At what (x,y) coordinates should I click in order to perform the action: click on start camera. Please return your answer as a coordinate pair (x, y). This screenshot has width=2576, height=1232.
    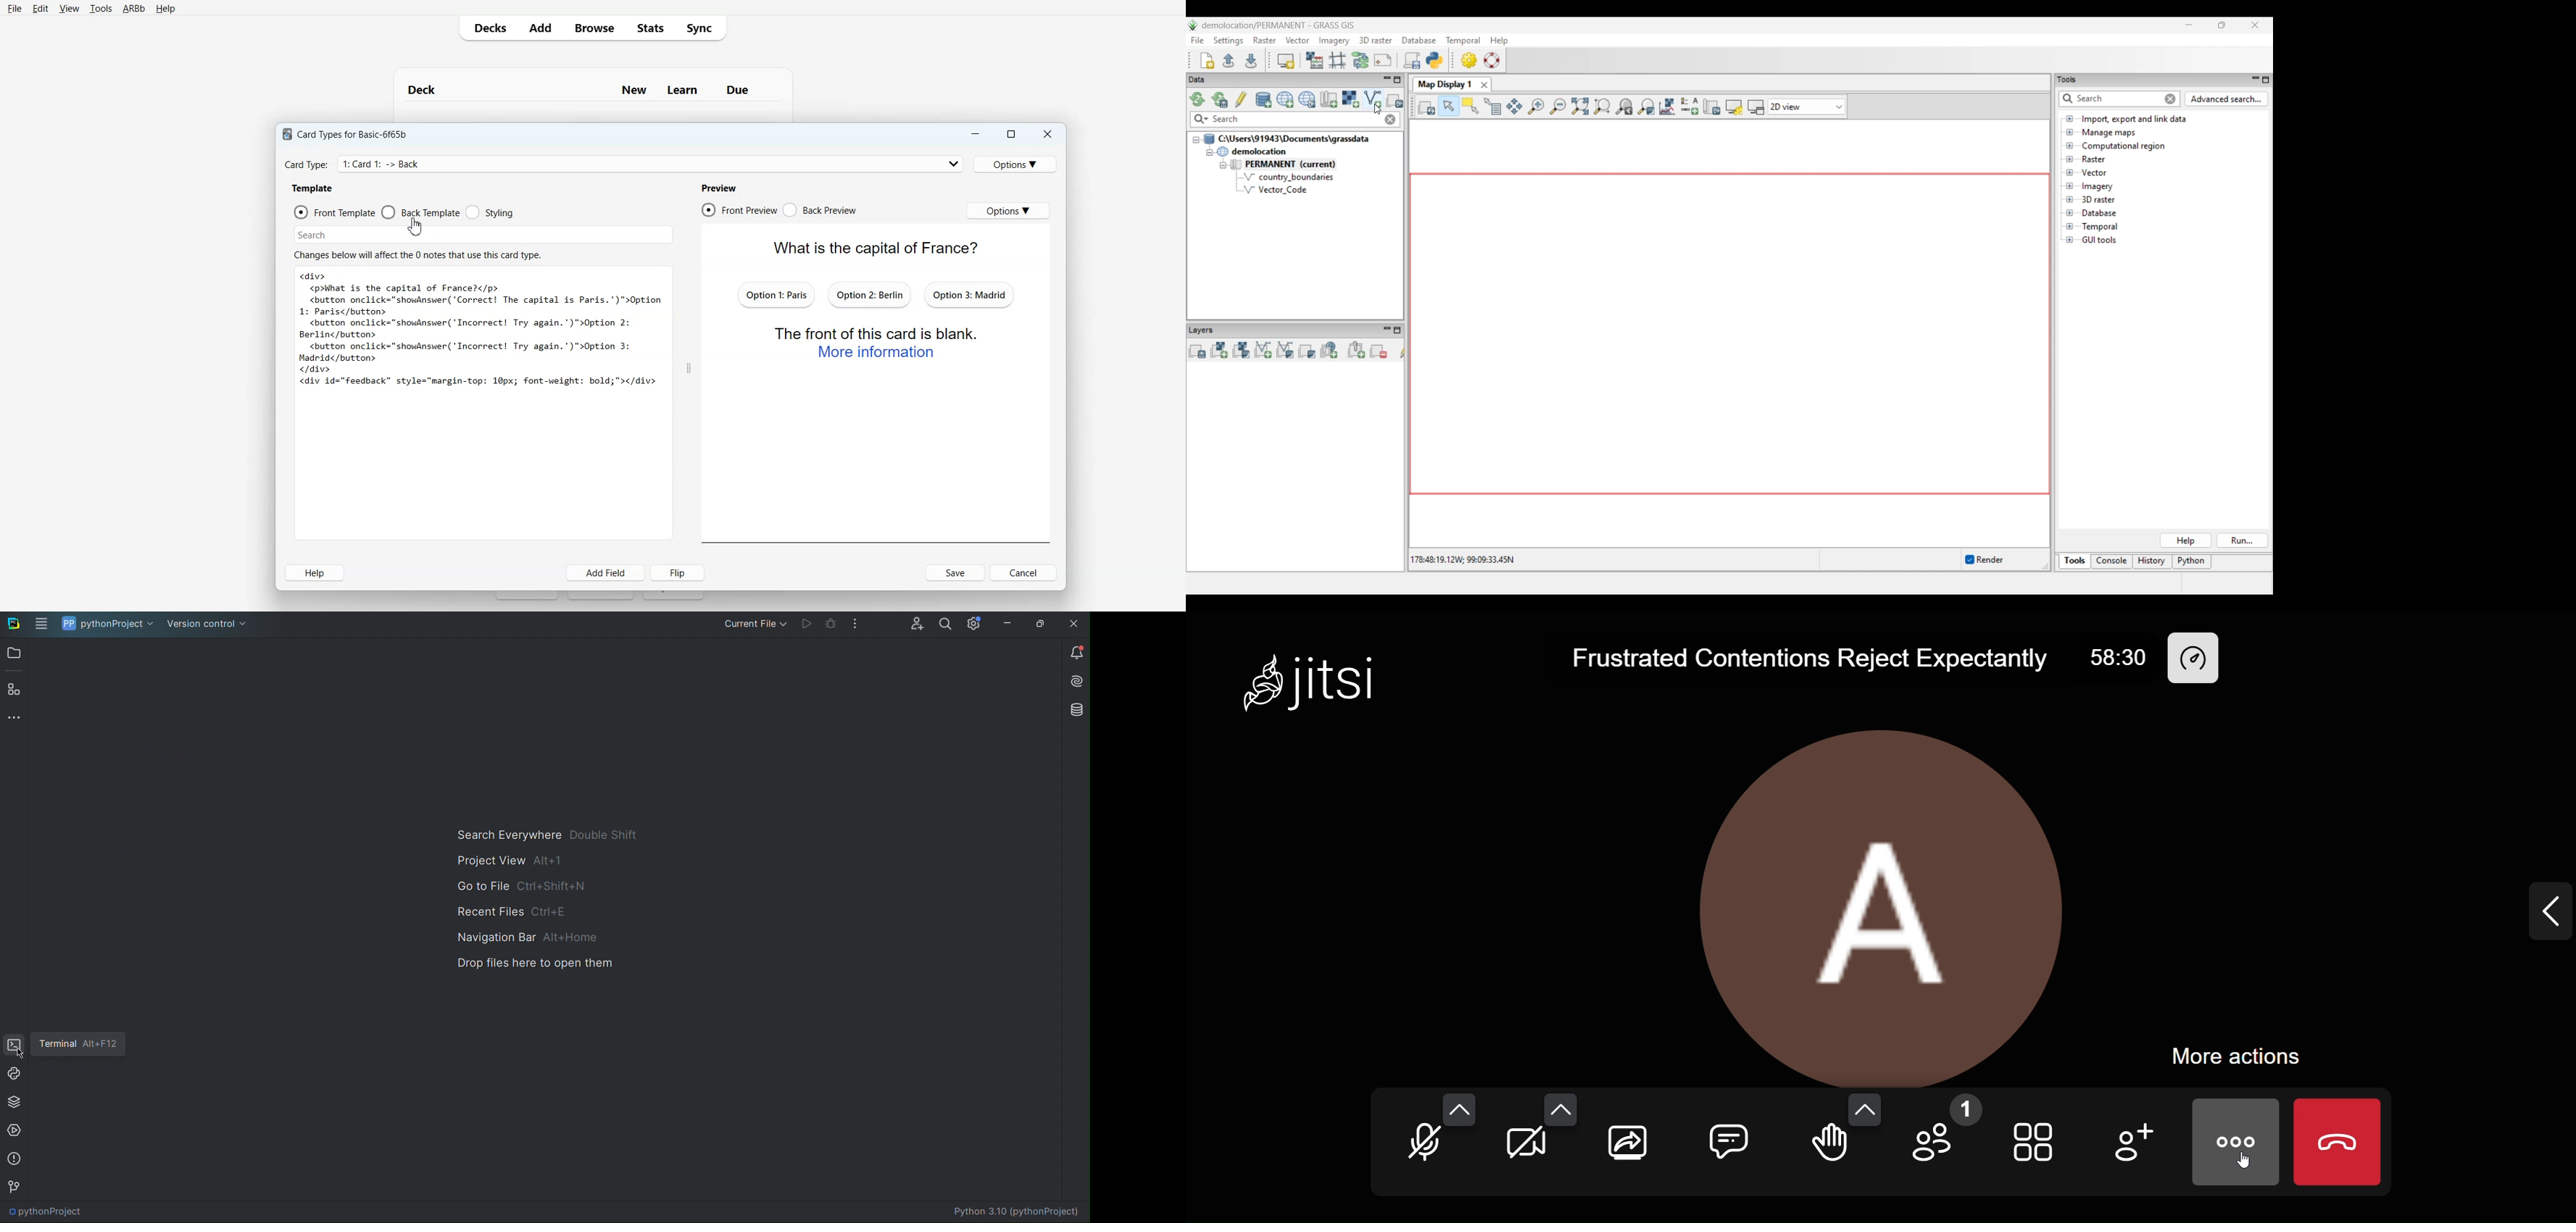
    Looking at the image, I should click on (1523, 1149).